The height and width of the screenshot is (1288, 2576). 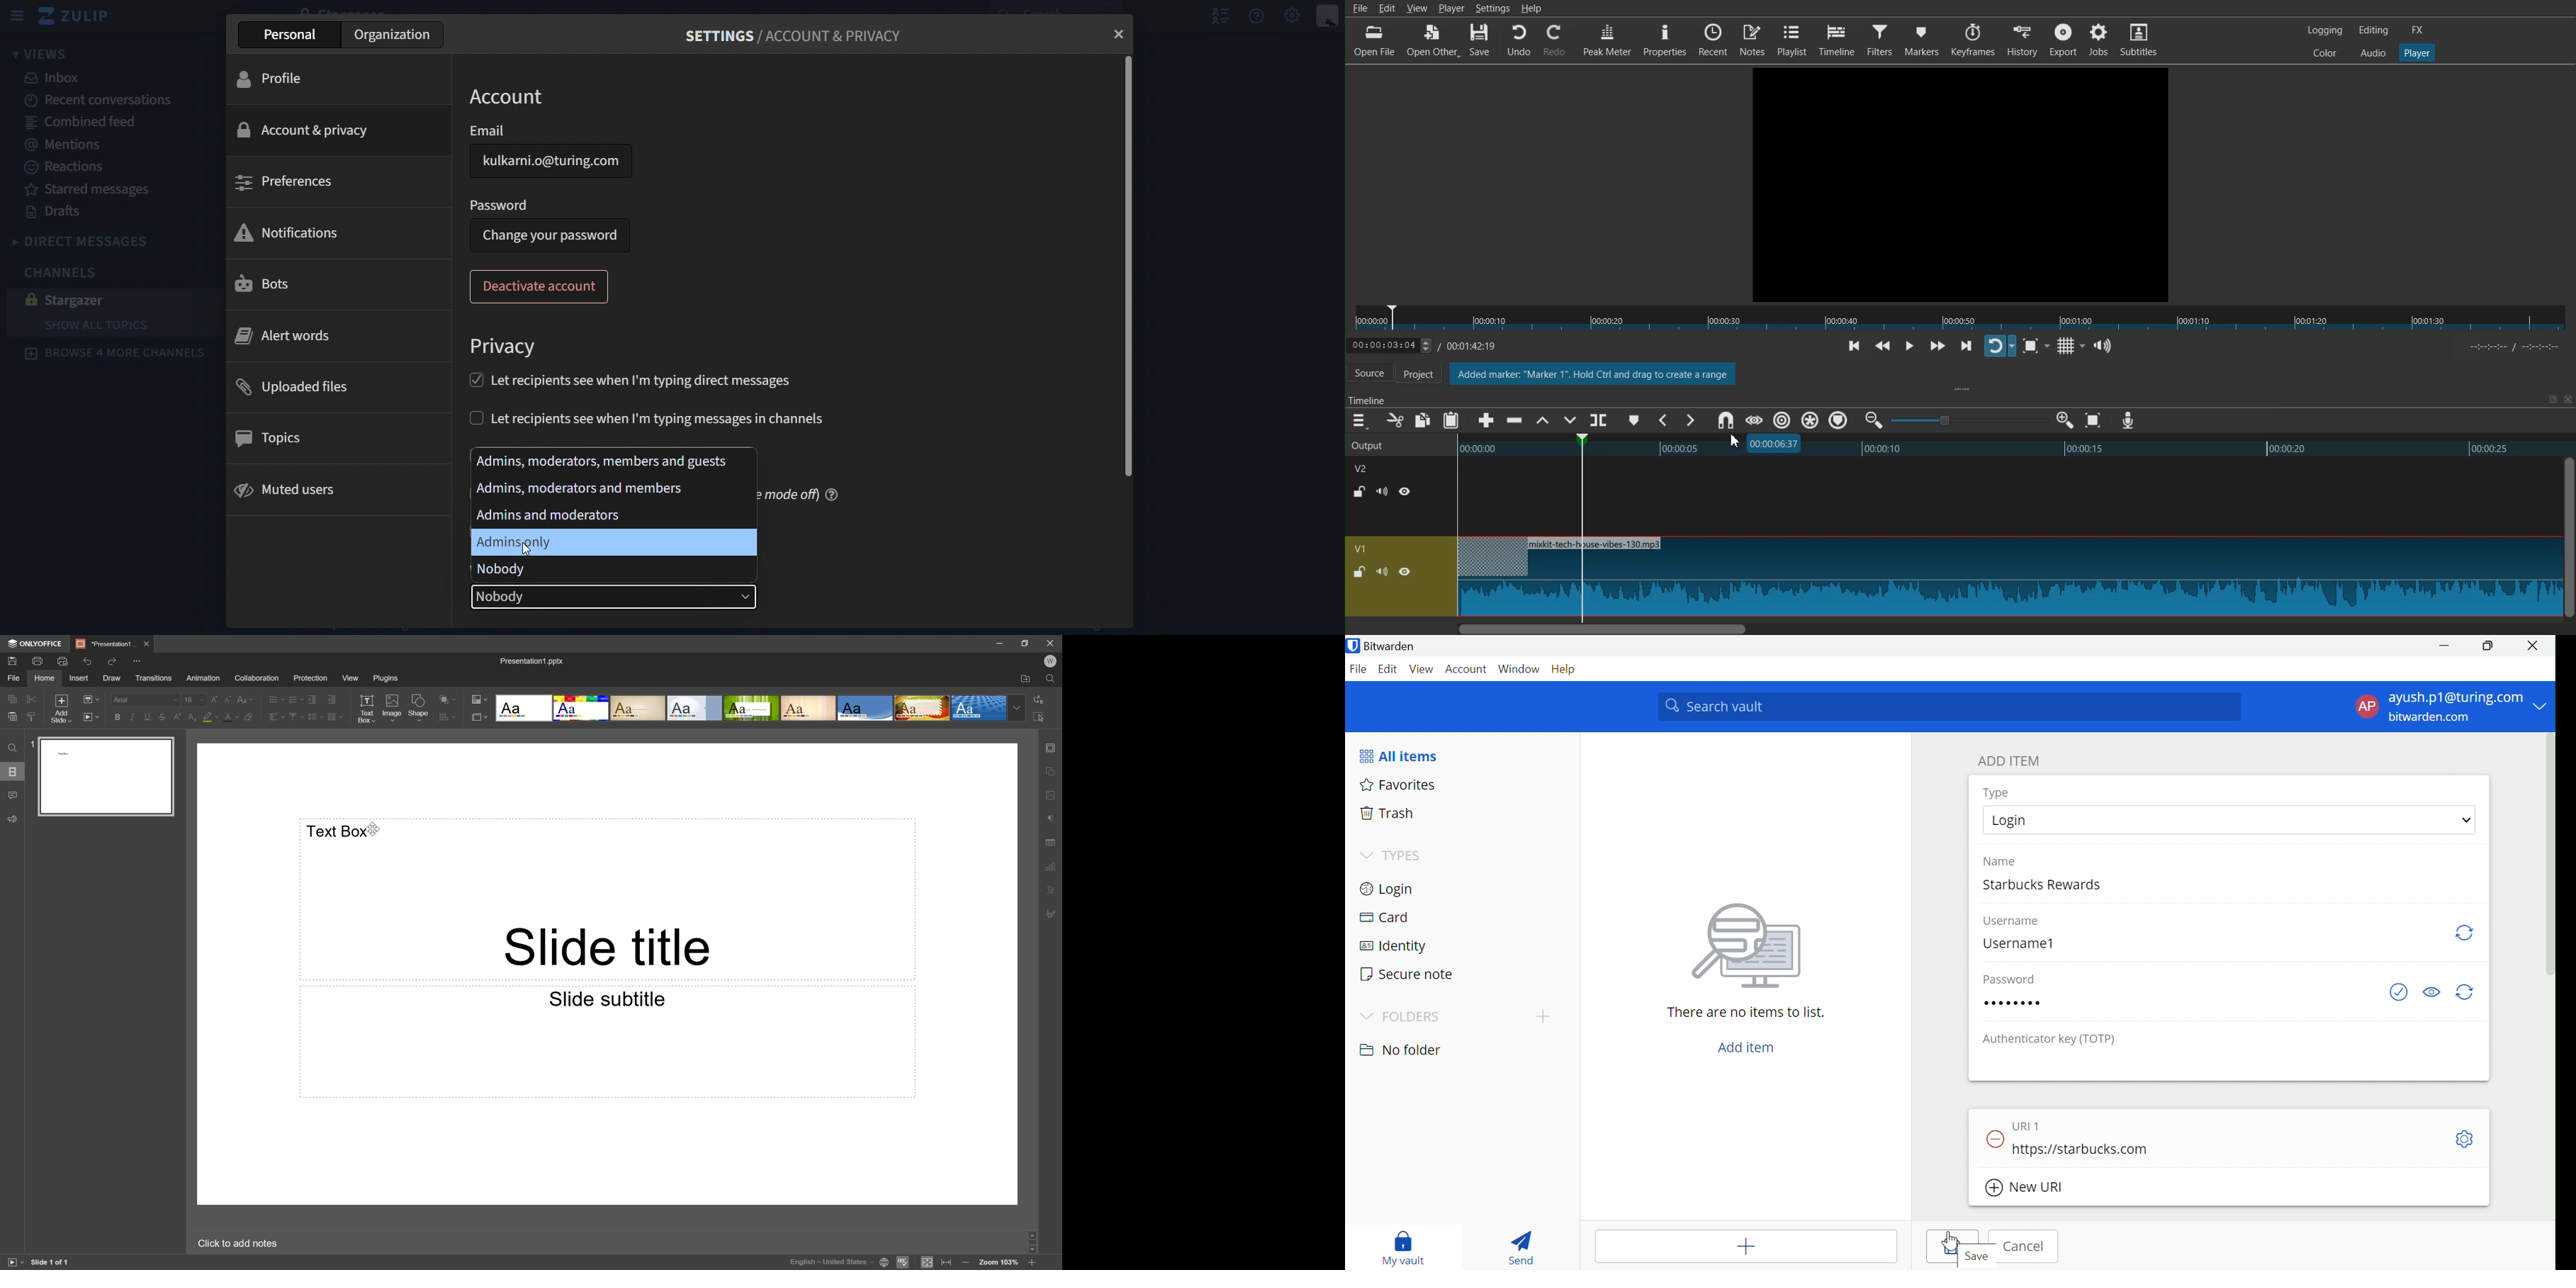 I want to click on Zoom 103%, so click(x=998, y=1263).